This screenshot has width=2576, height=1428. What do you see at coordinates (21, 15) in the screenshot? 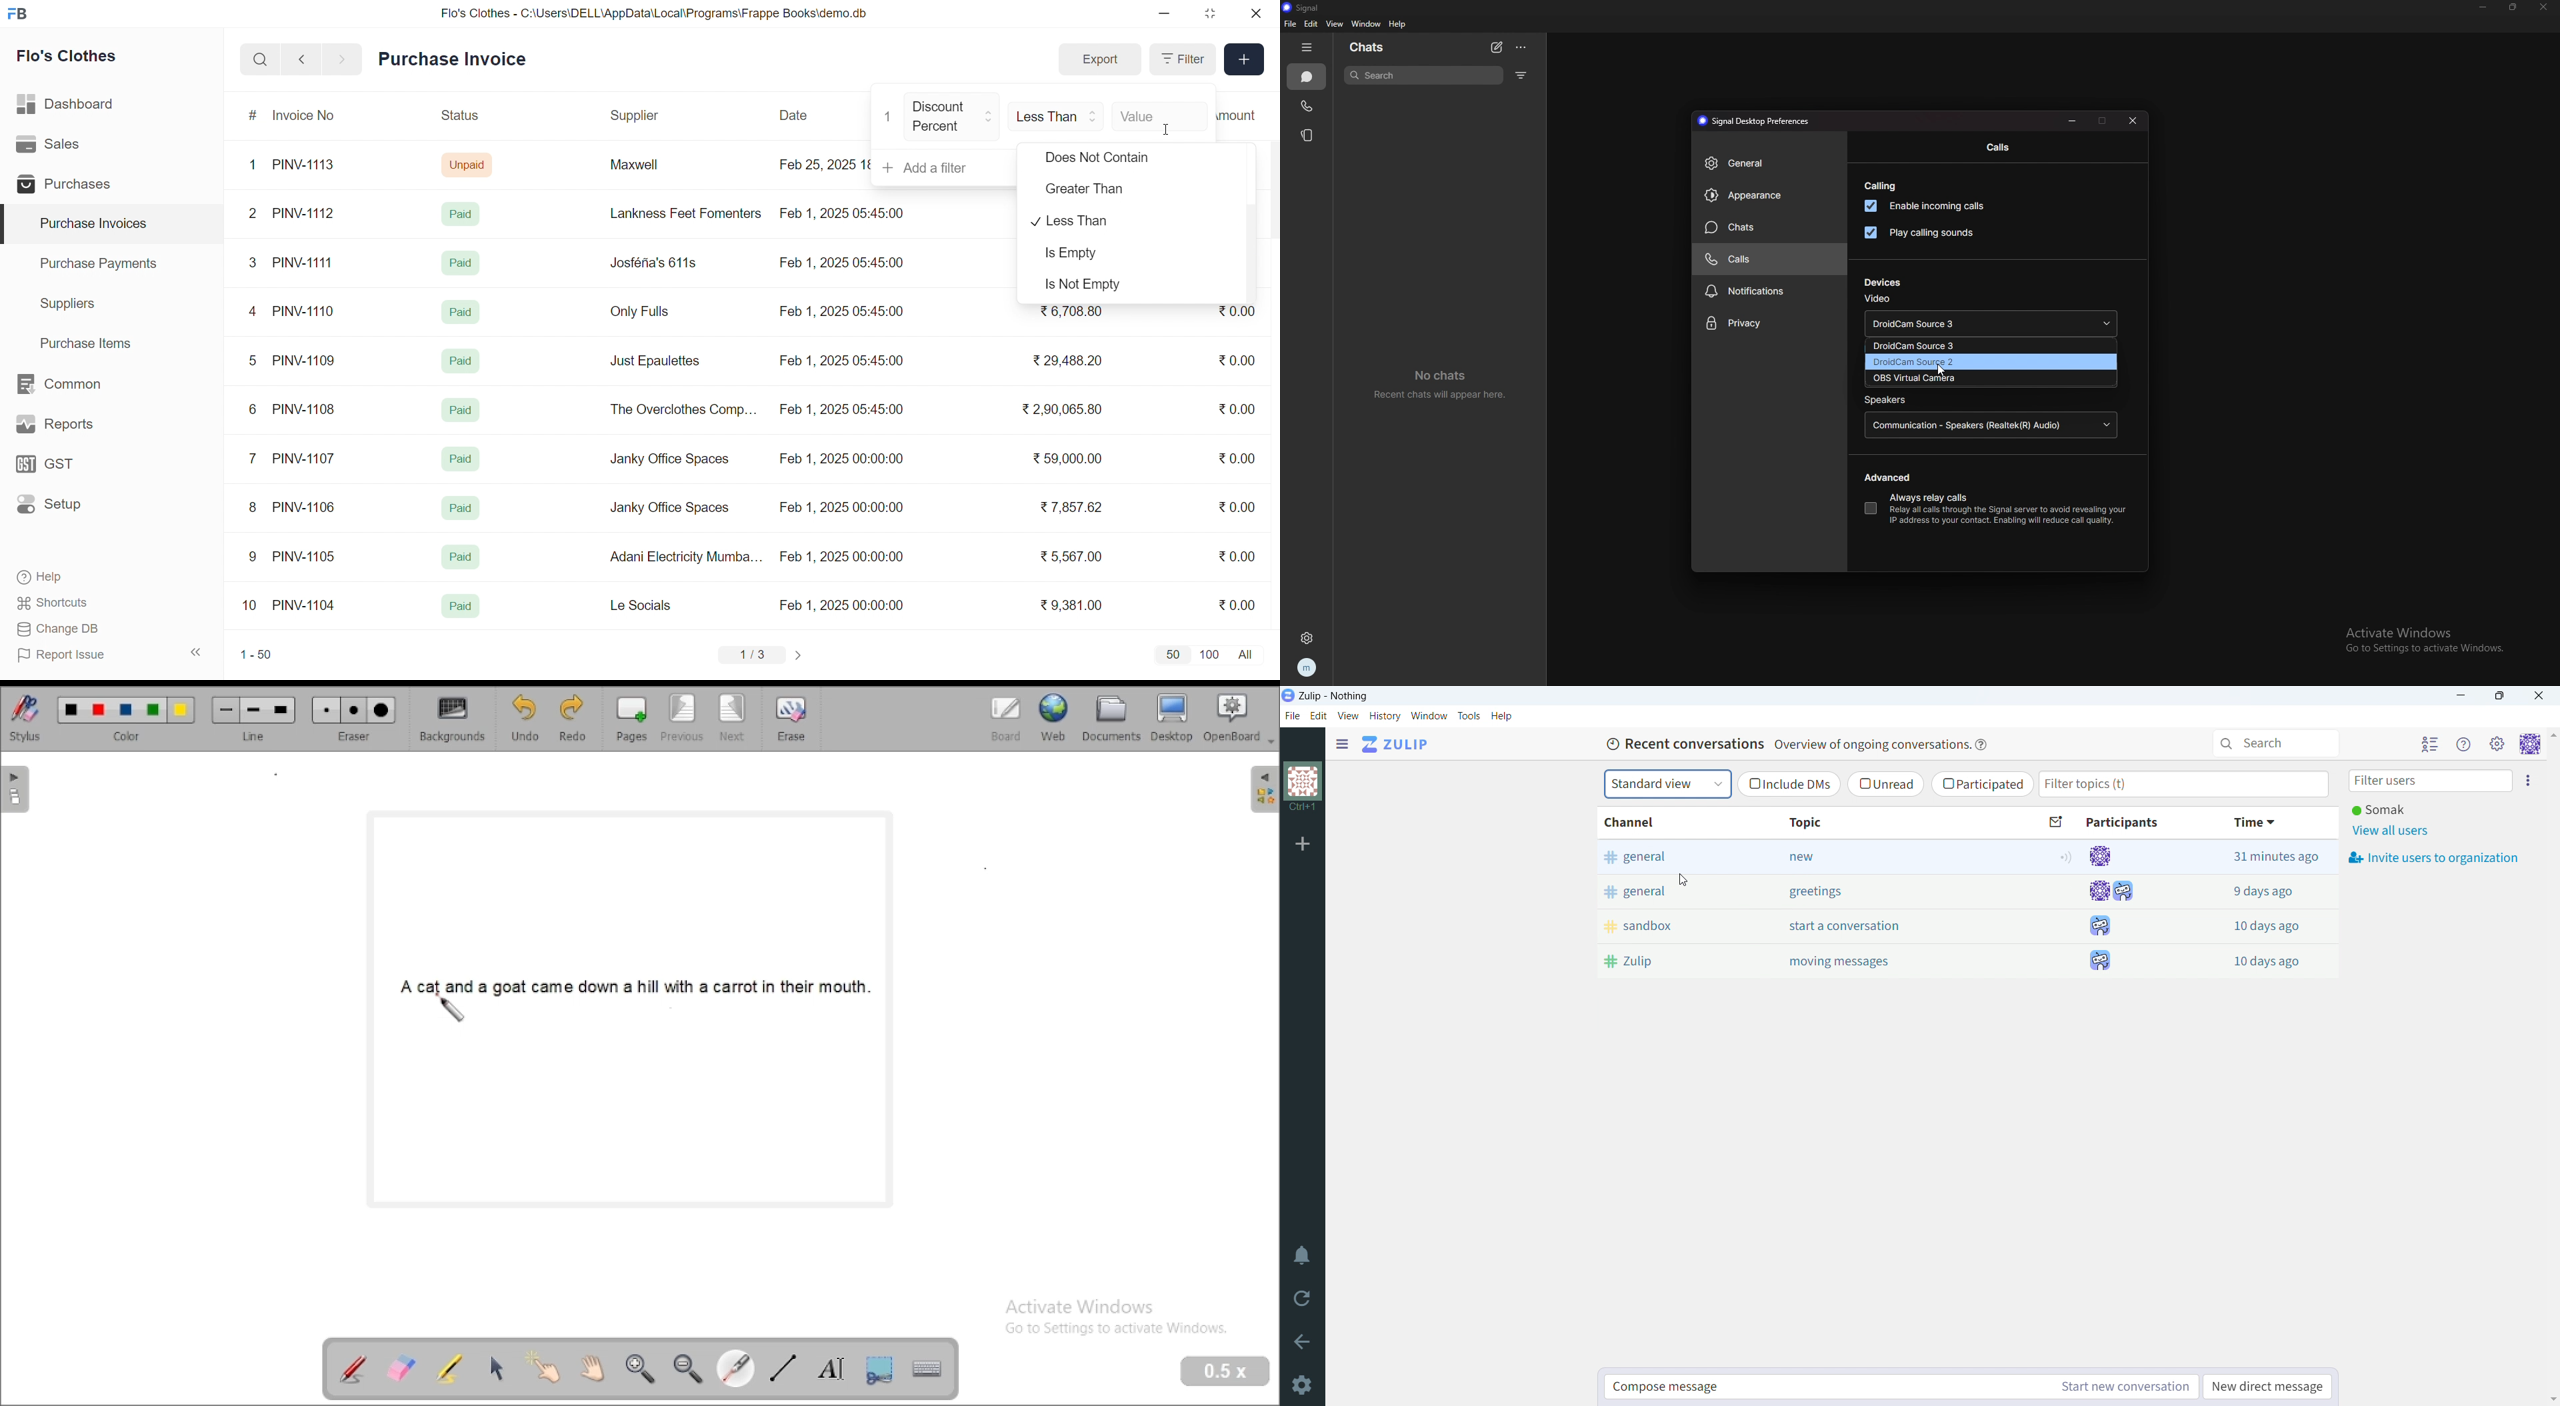
I see `logo` at bounding box center [21, 15].